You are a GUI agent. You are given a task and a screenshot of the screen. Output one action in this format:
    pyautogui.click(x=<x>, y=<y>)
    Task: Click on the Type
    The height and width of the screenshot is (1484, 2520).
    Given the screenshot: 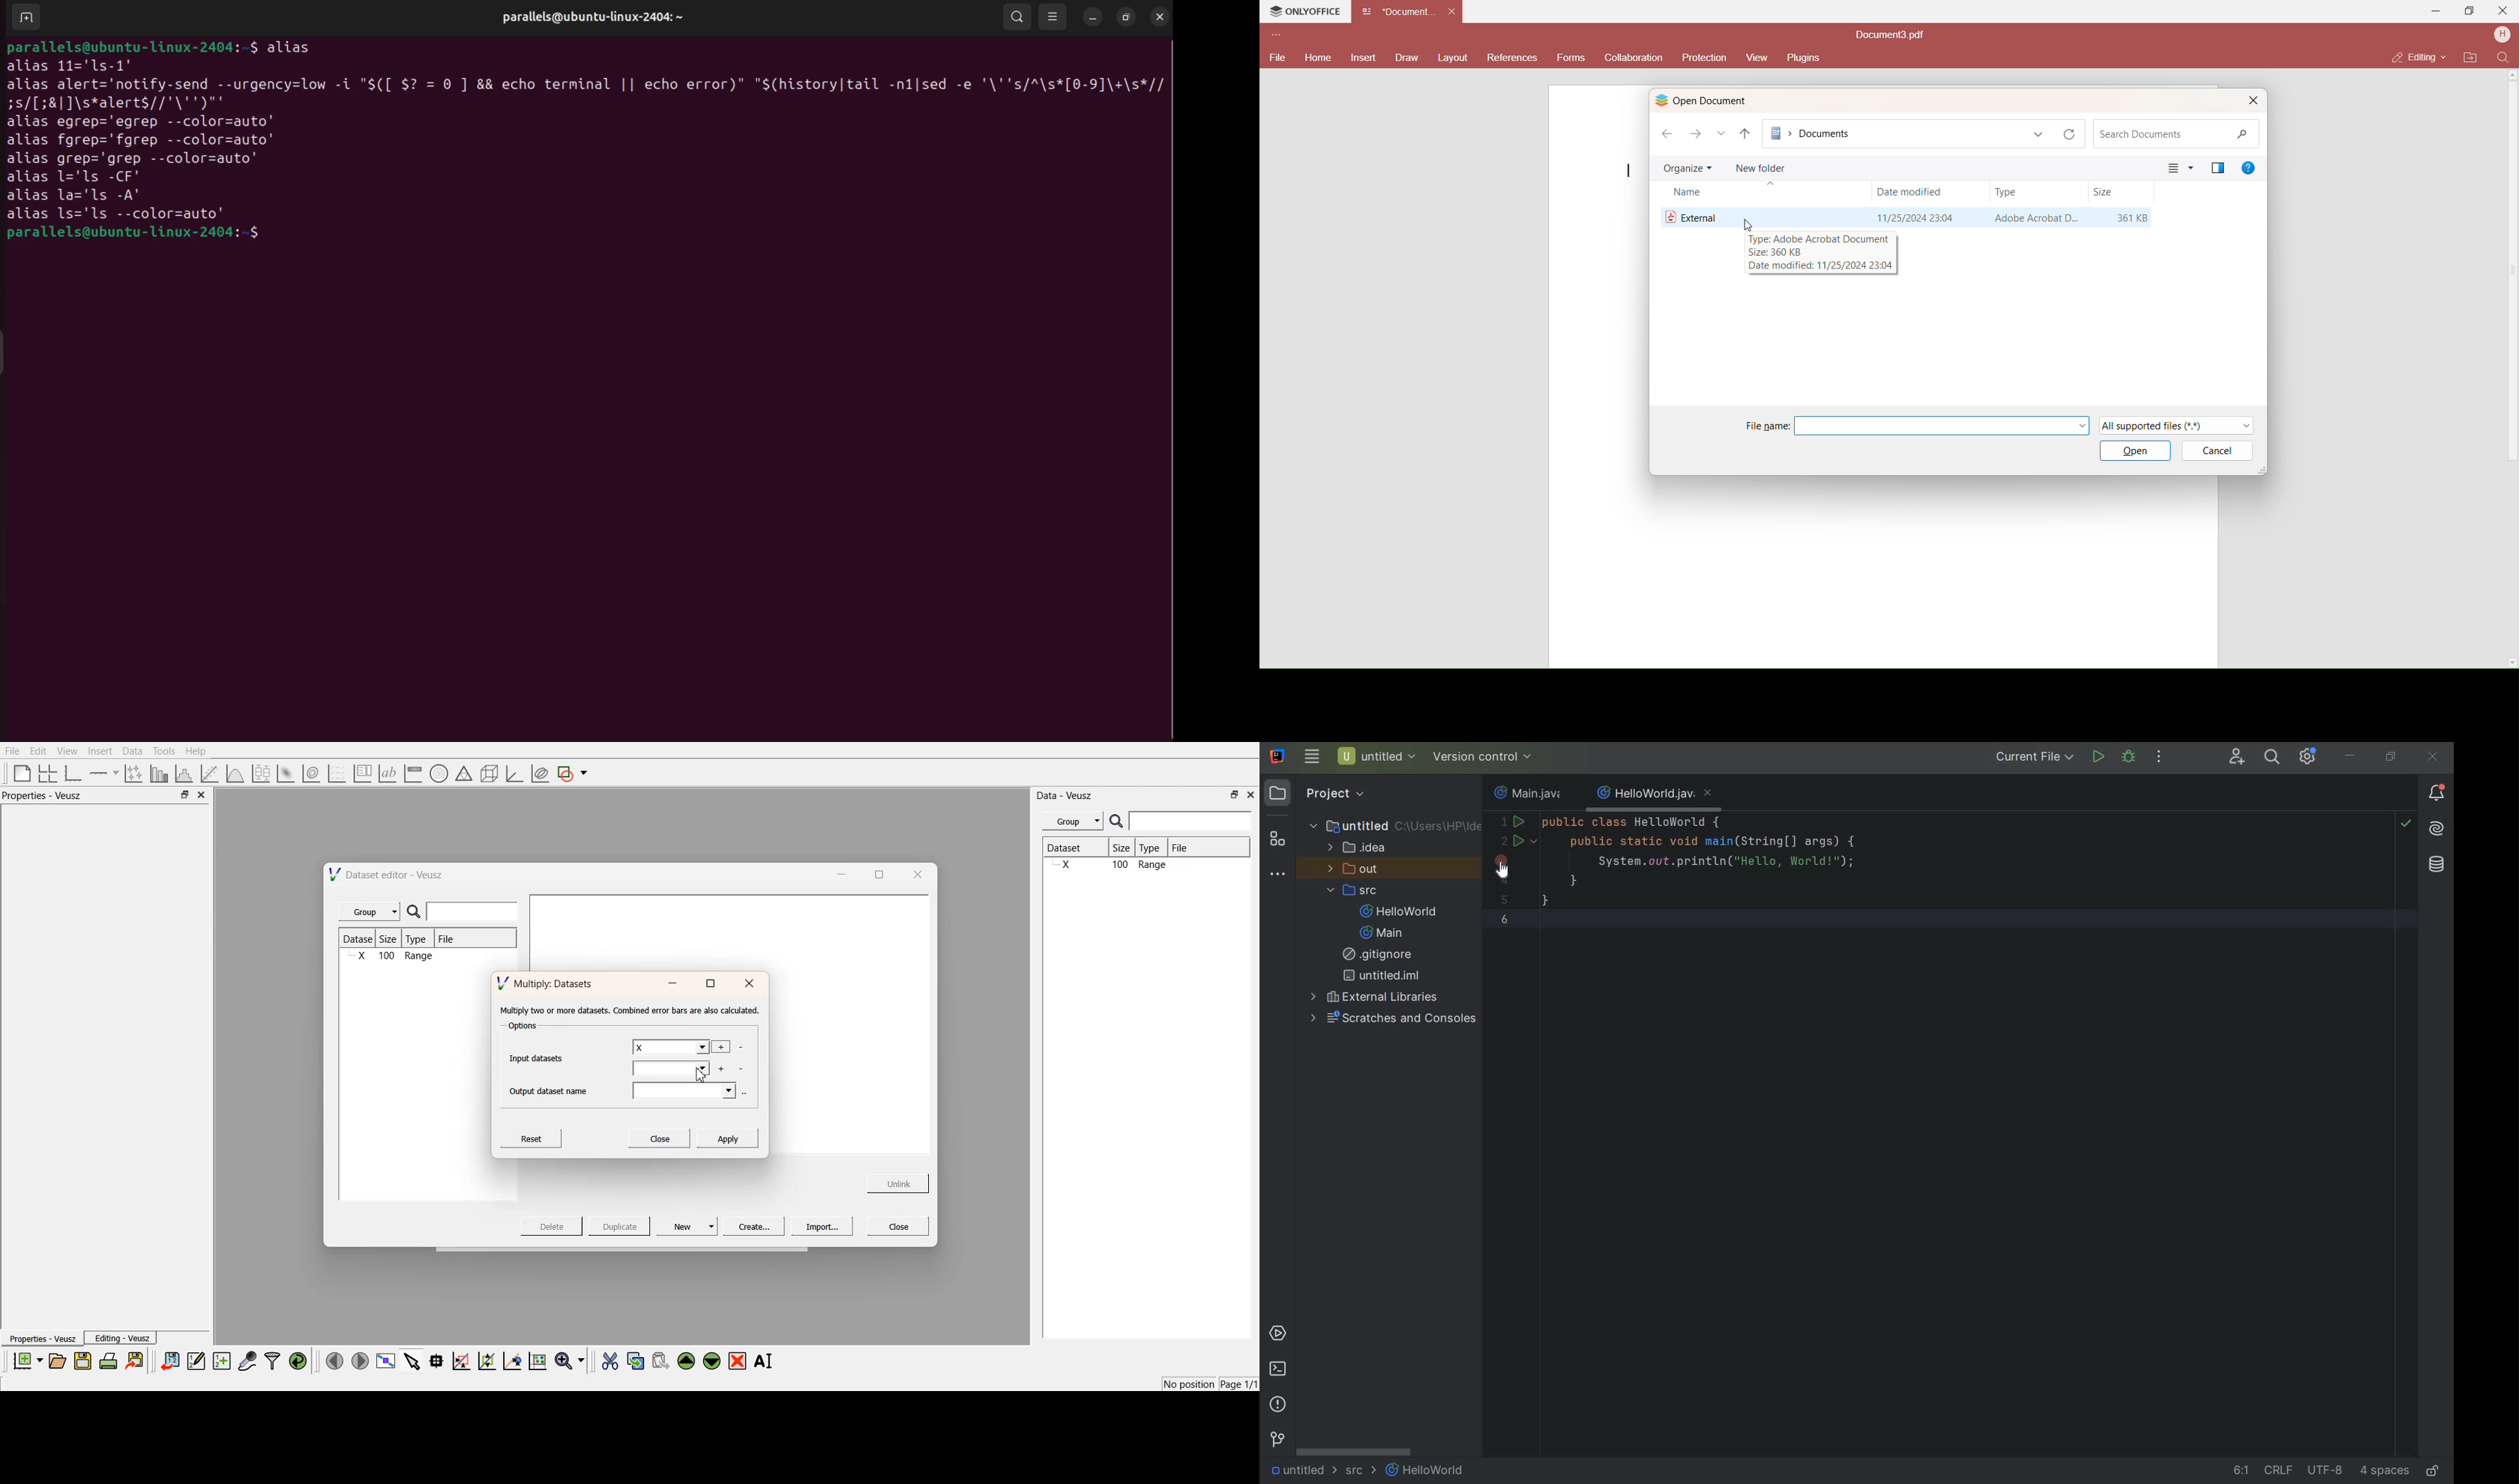 What is the action you would take?
    pyautogui.click(x=420, y=939)
    